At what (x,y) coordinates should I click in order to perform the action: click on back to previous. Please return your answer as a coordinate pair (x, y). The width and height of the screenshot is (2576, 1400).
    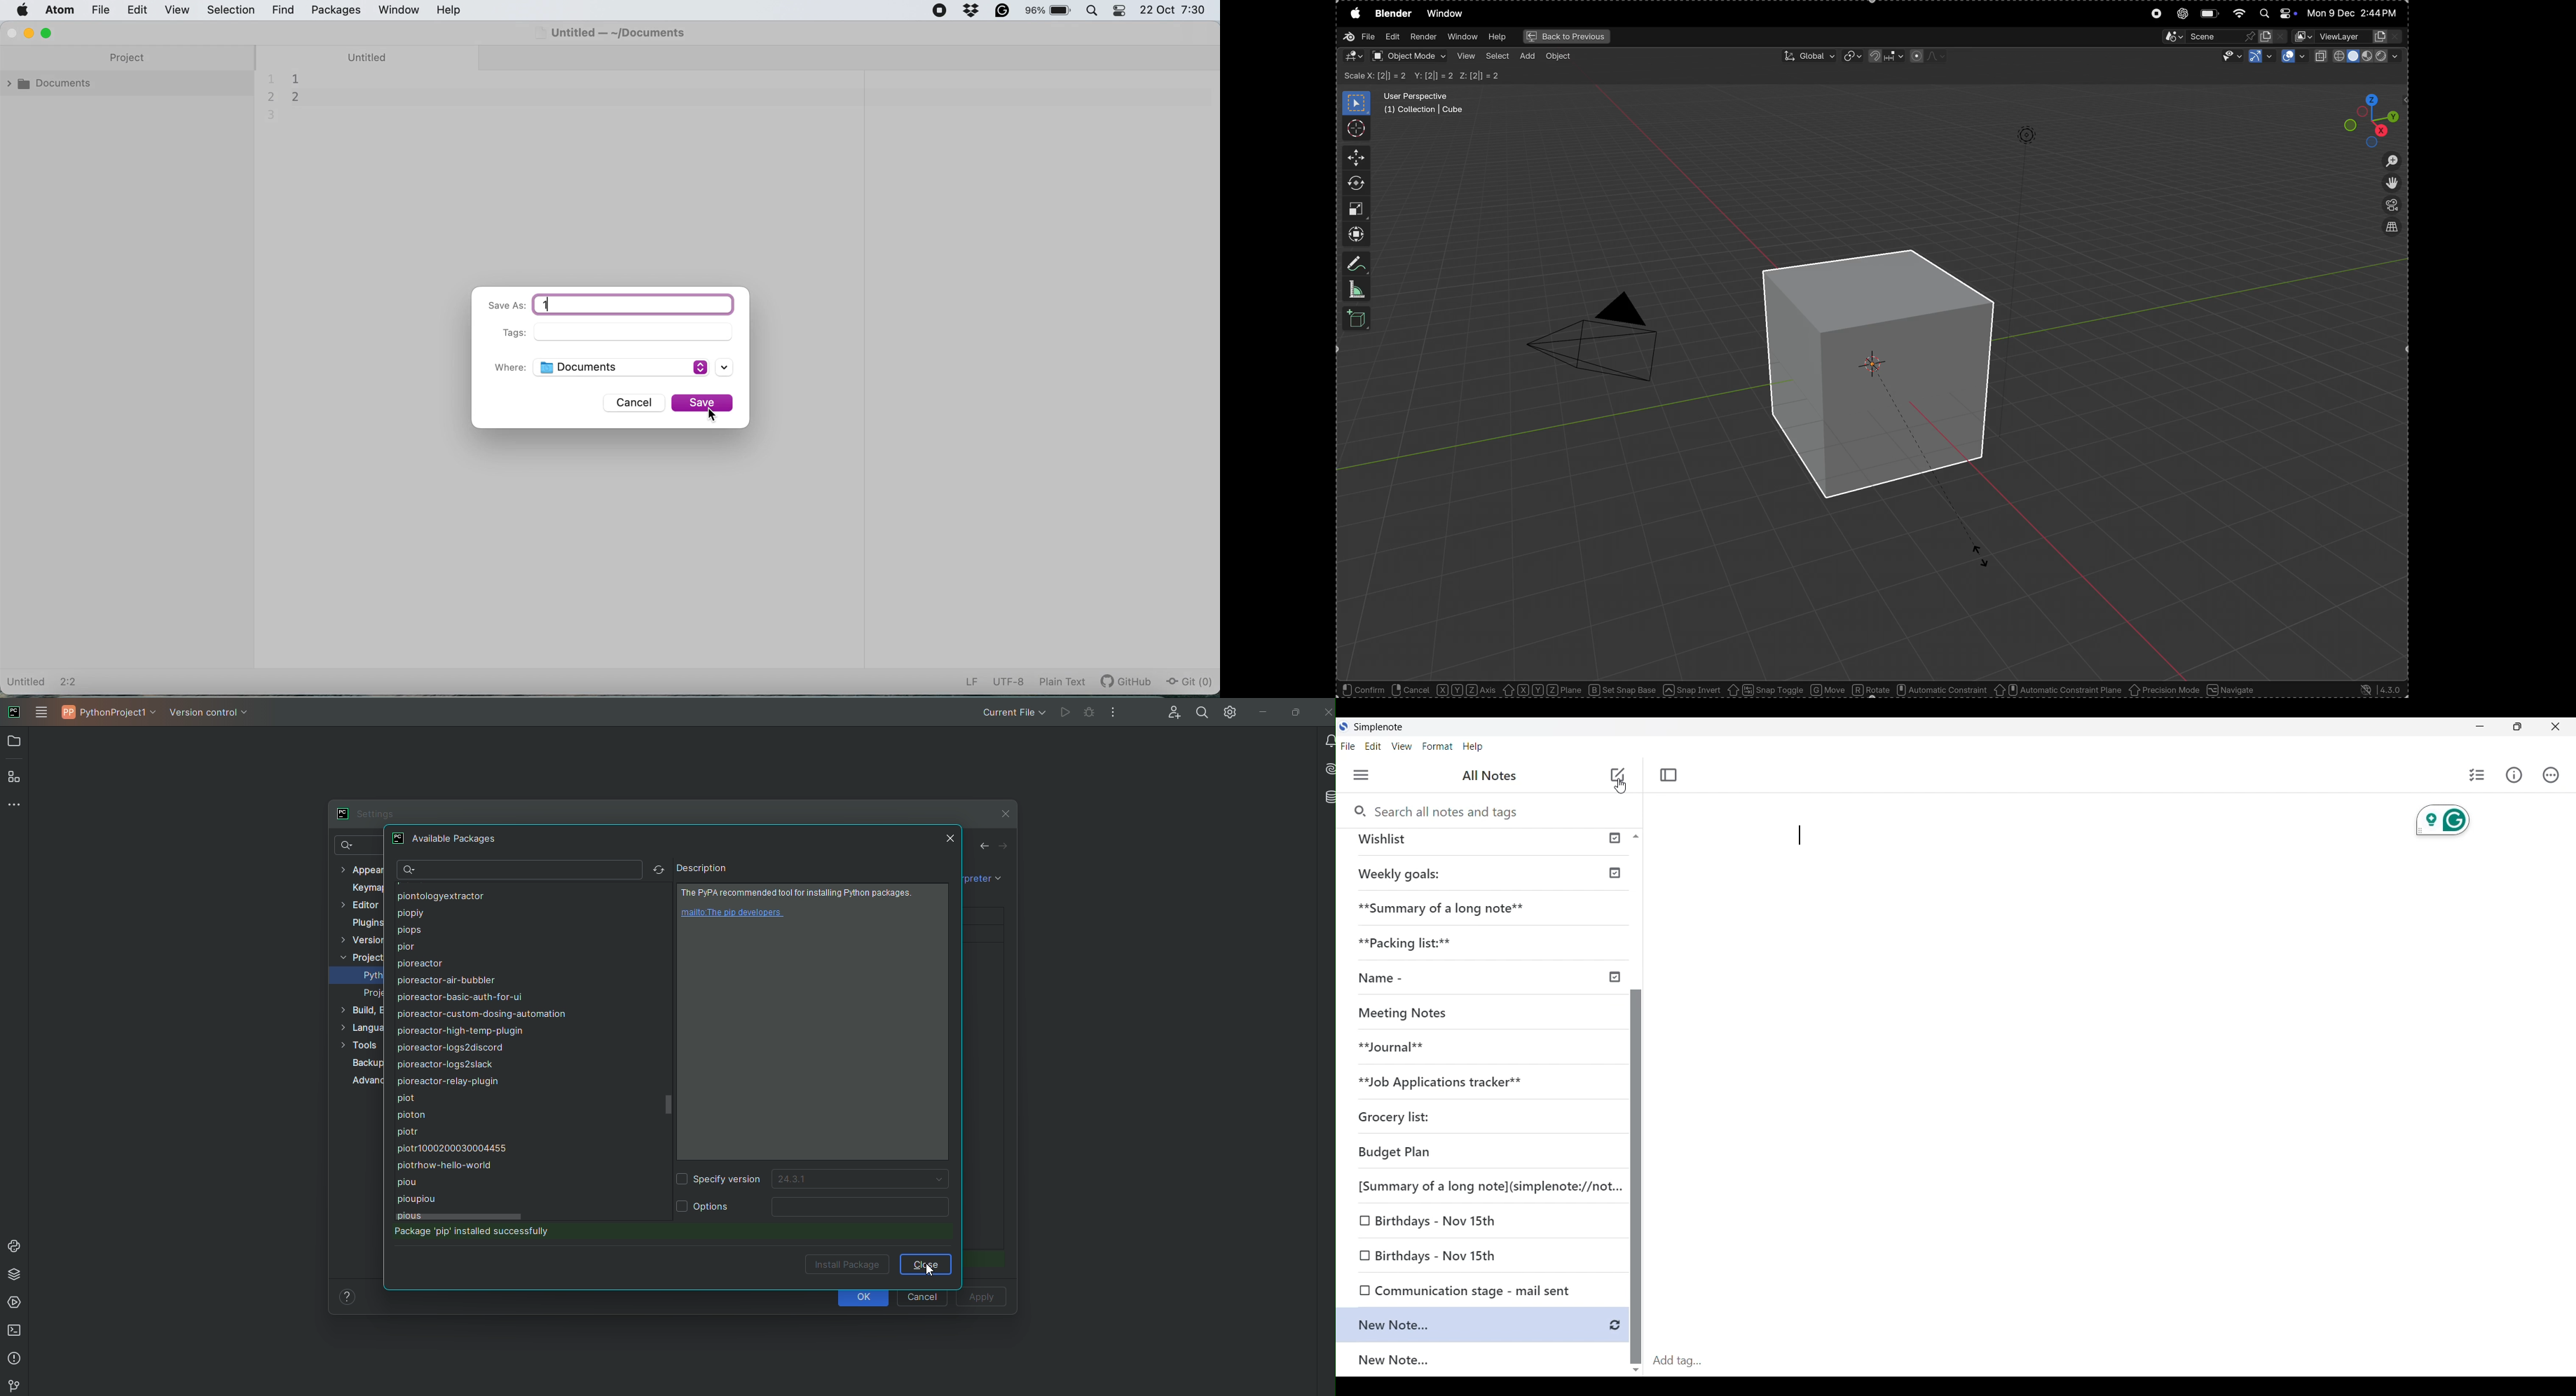
    Looking at the image, I should click on (1565, 37).